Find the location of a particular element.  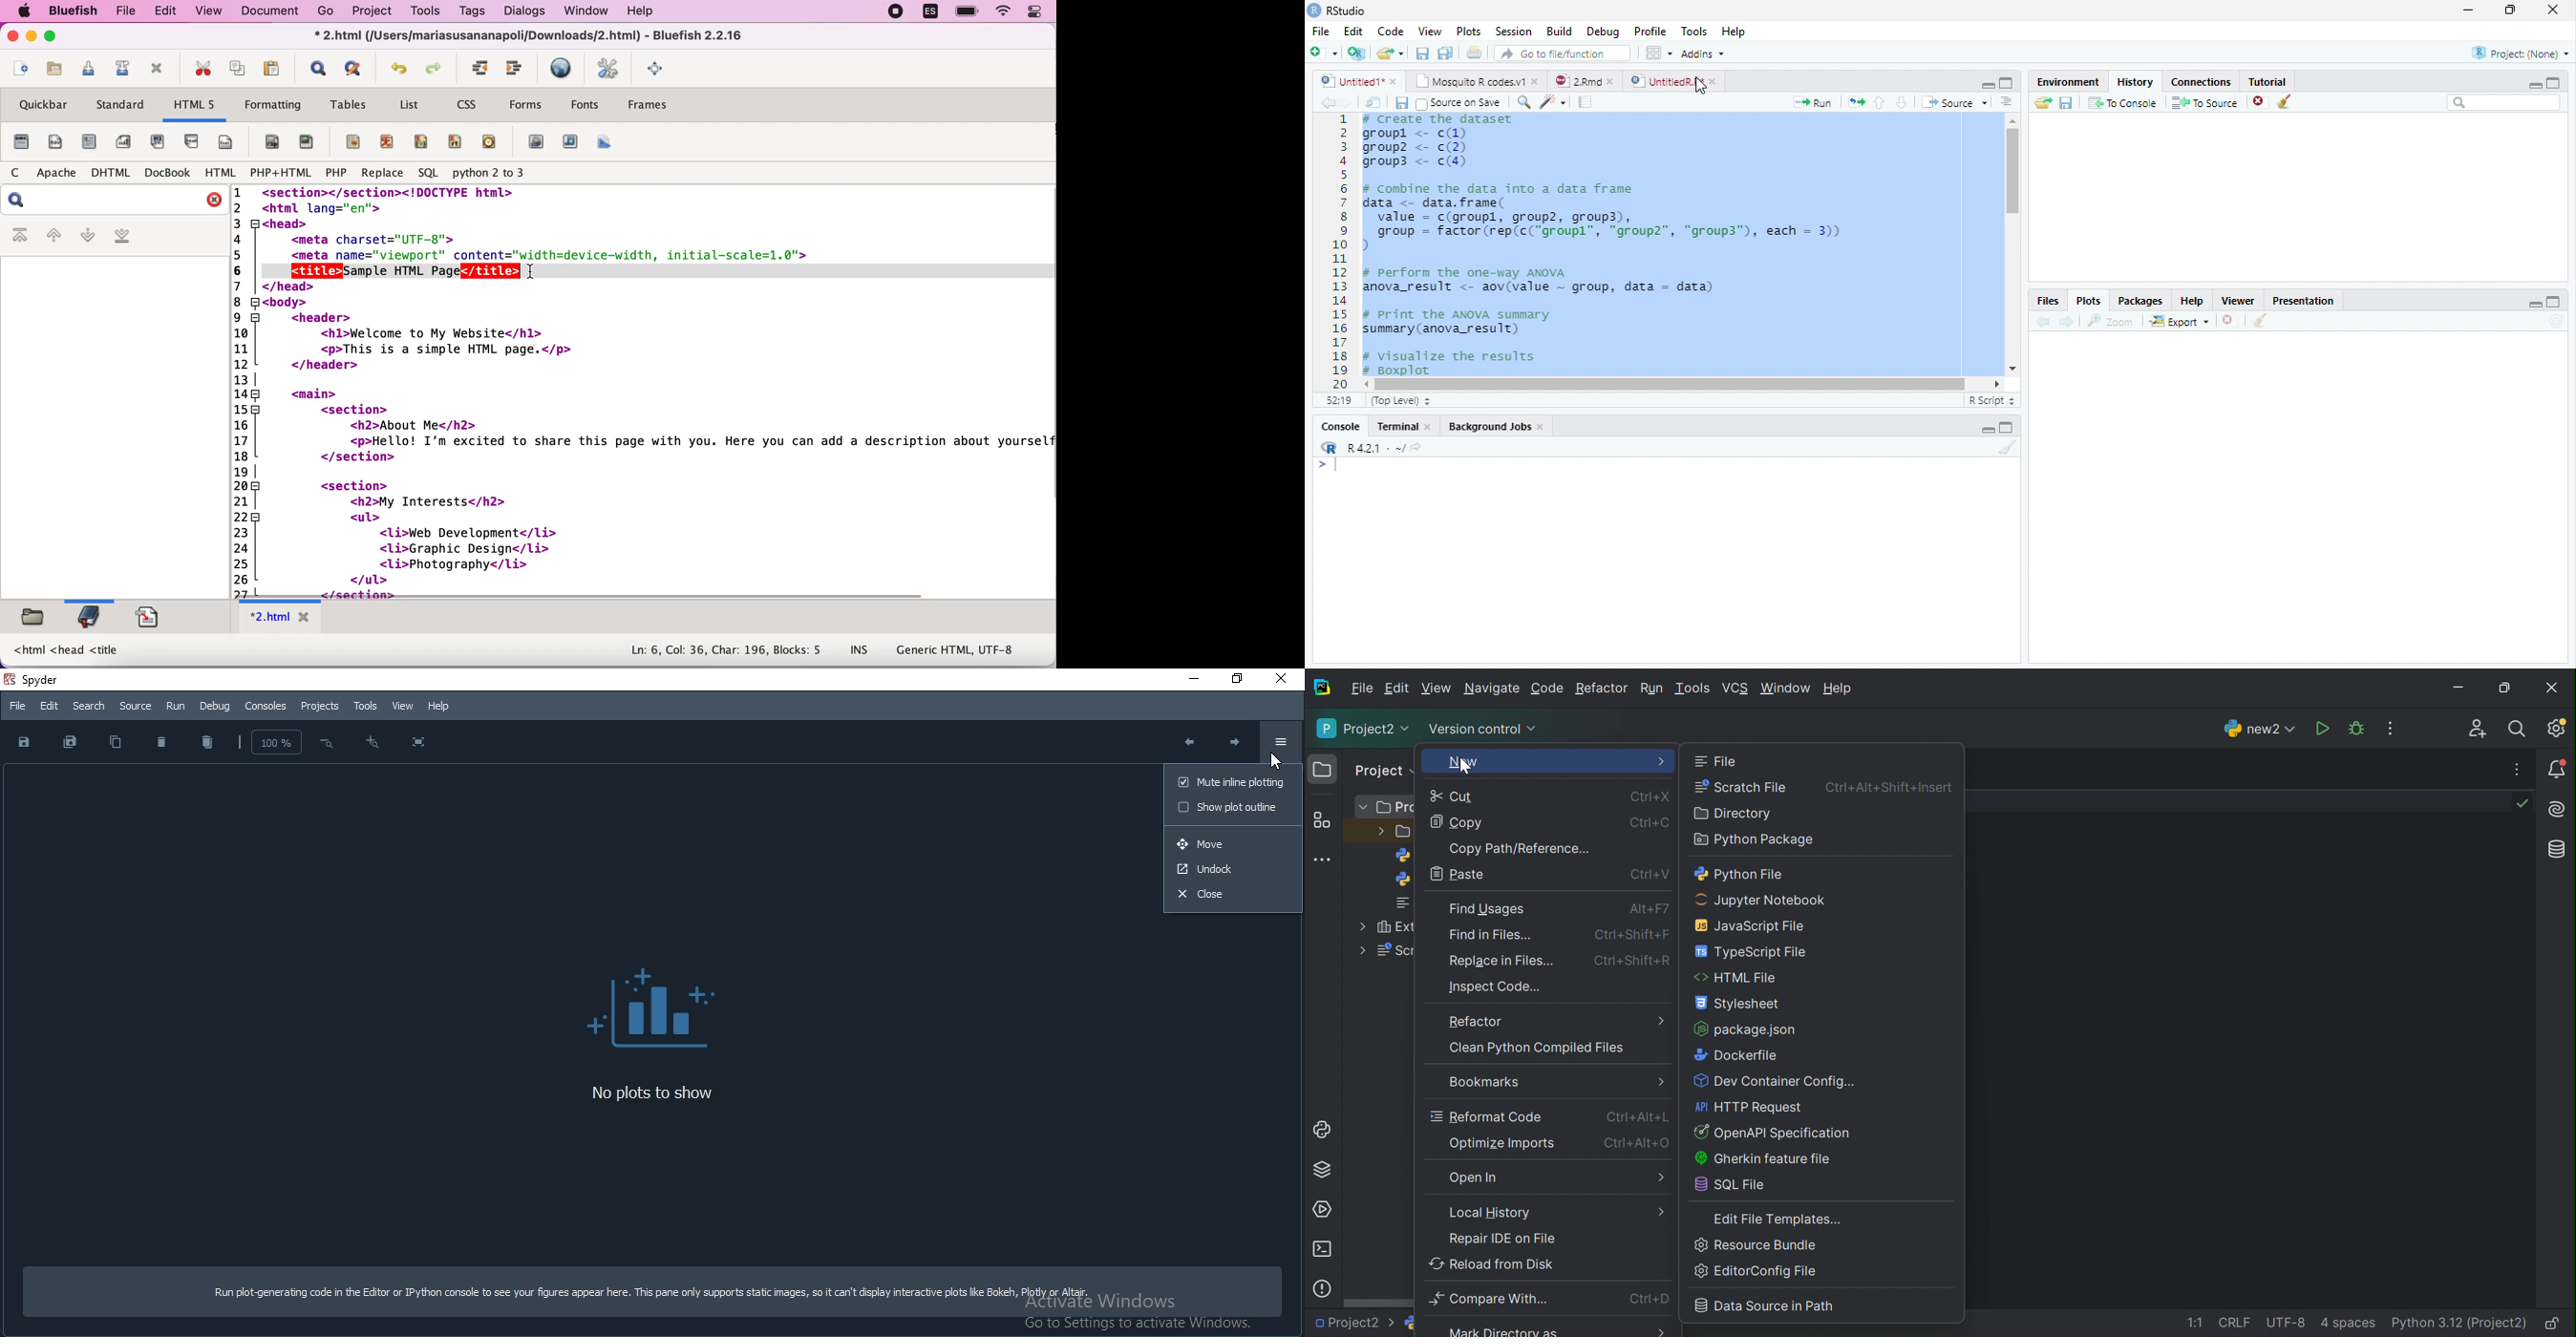

Run is located at coordinates (175, 707).